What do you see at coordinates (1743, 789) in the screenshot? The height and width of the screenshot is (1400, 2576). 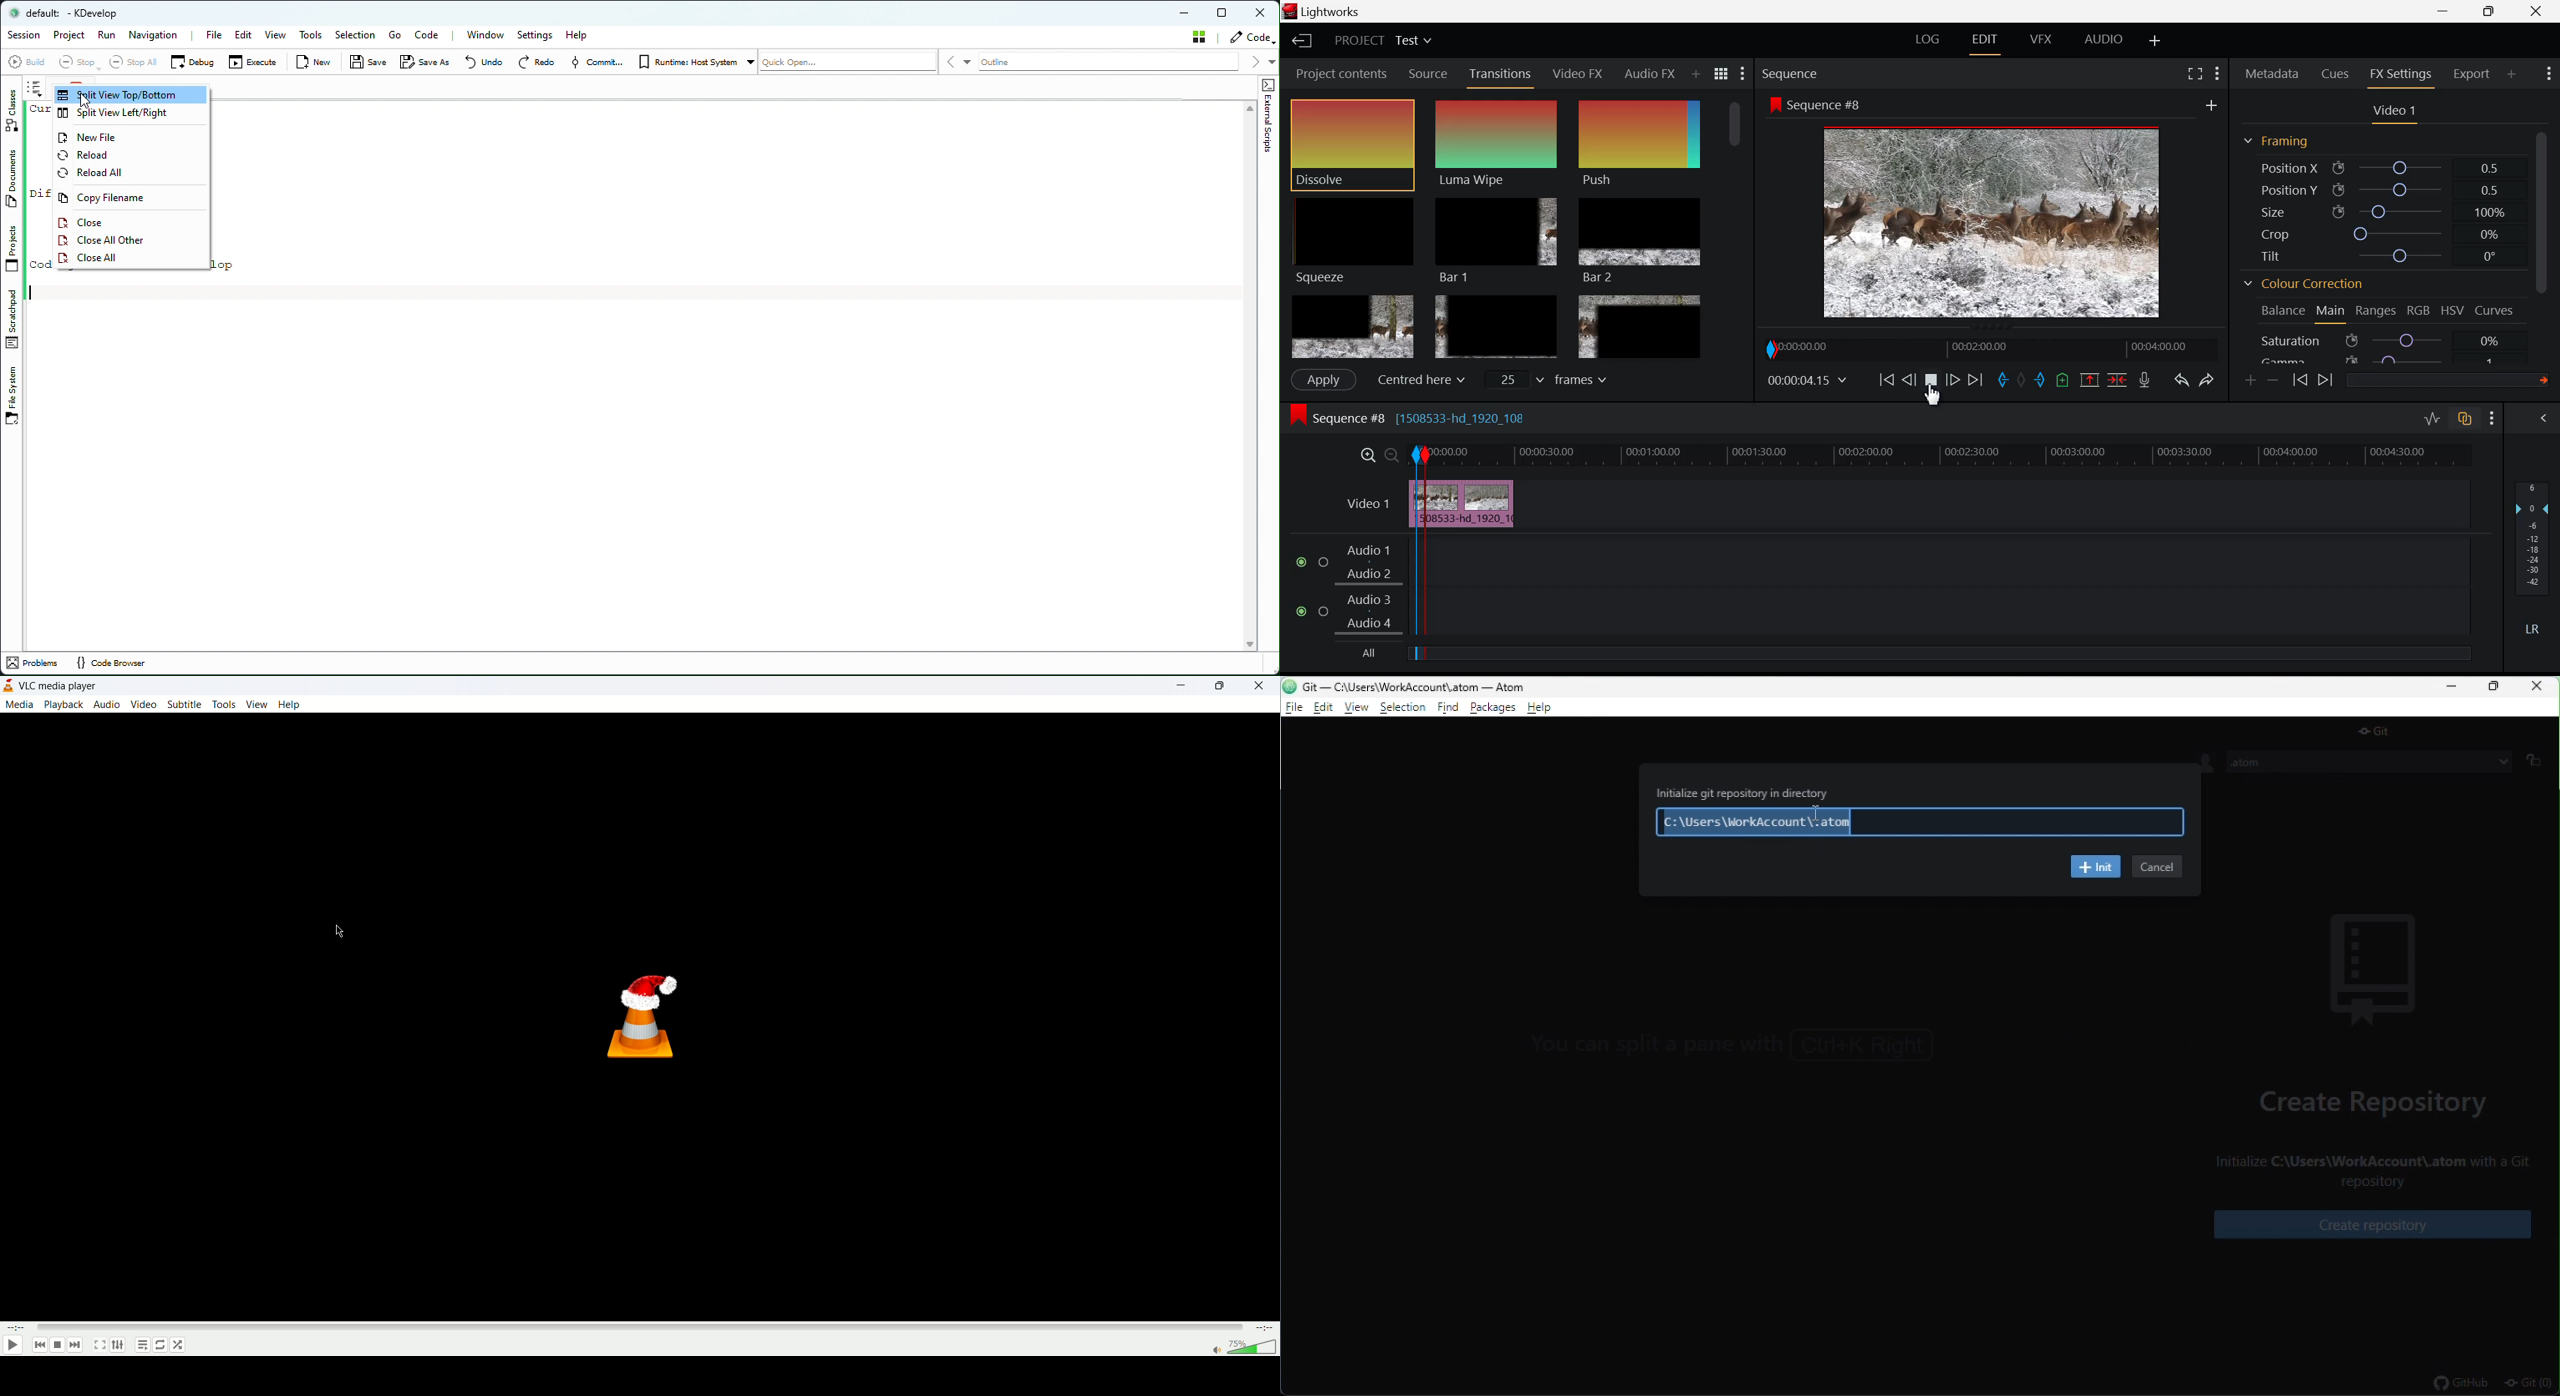 I see `Initialize git repository in directory` at bounding box center [1743, 789].